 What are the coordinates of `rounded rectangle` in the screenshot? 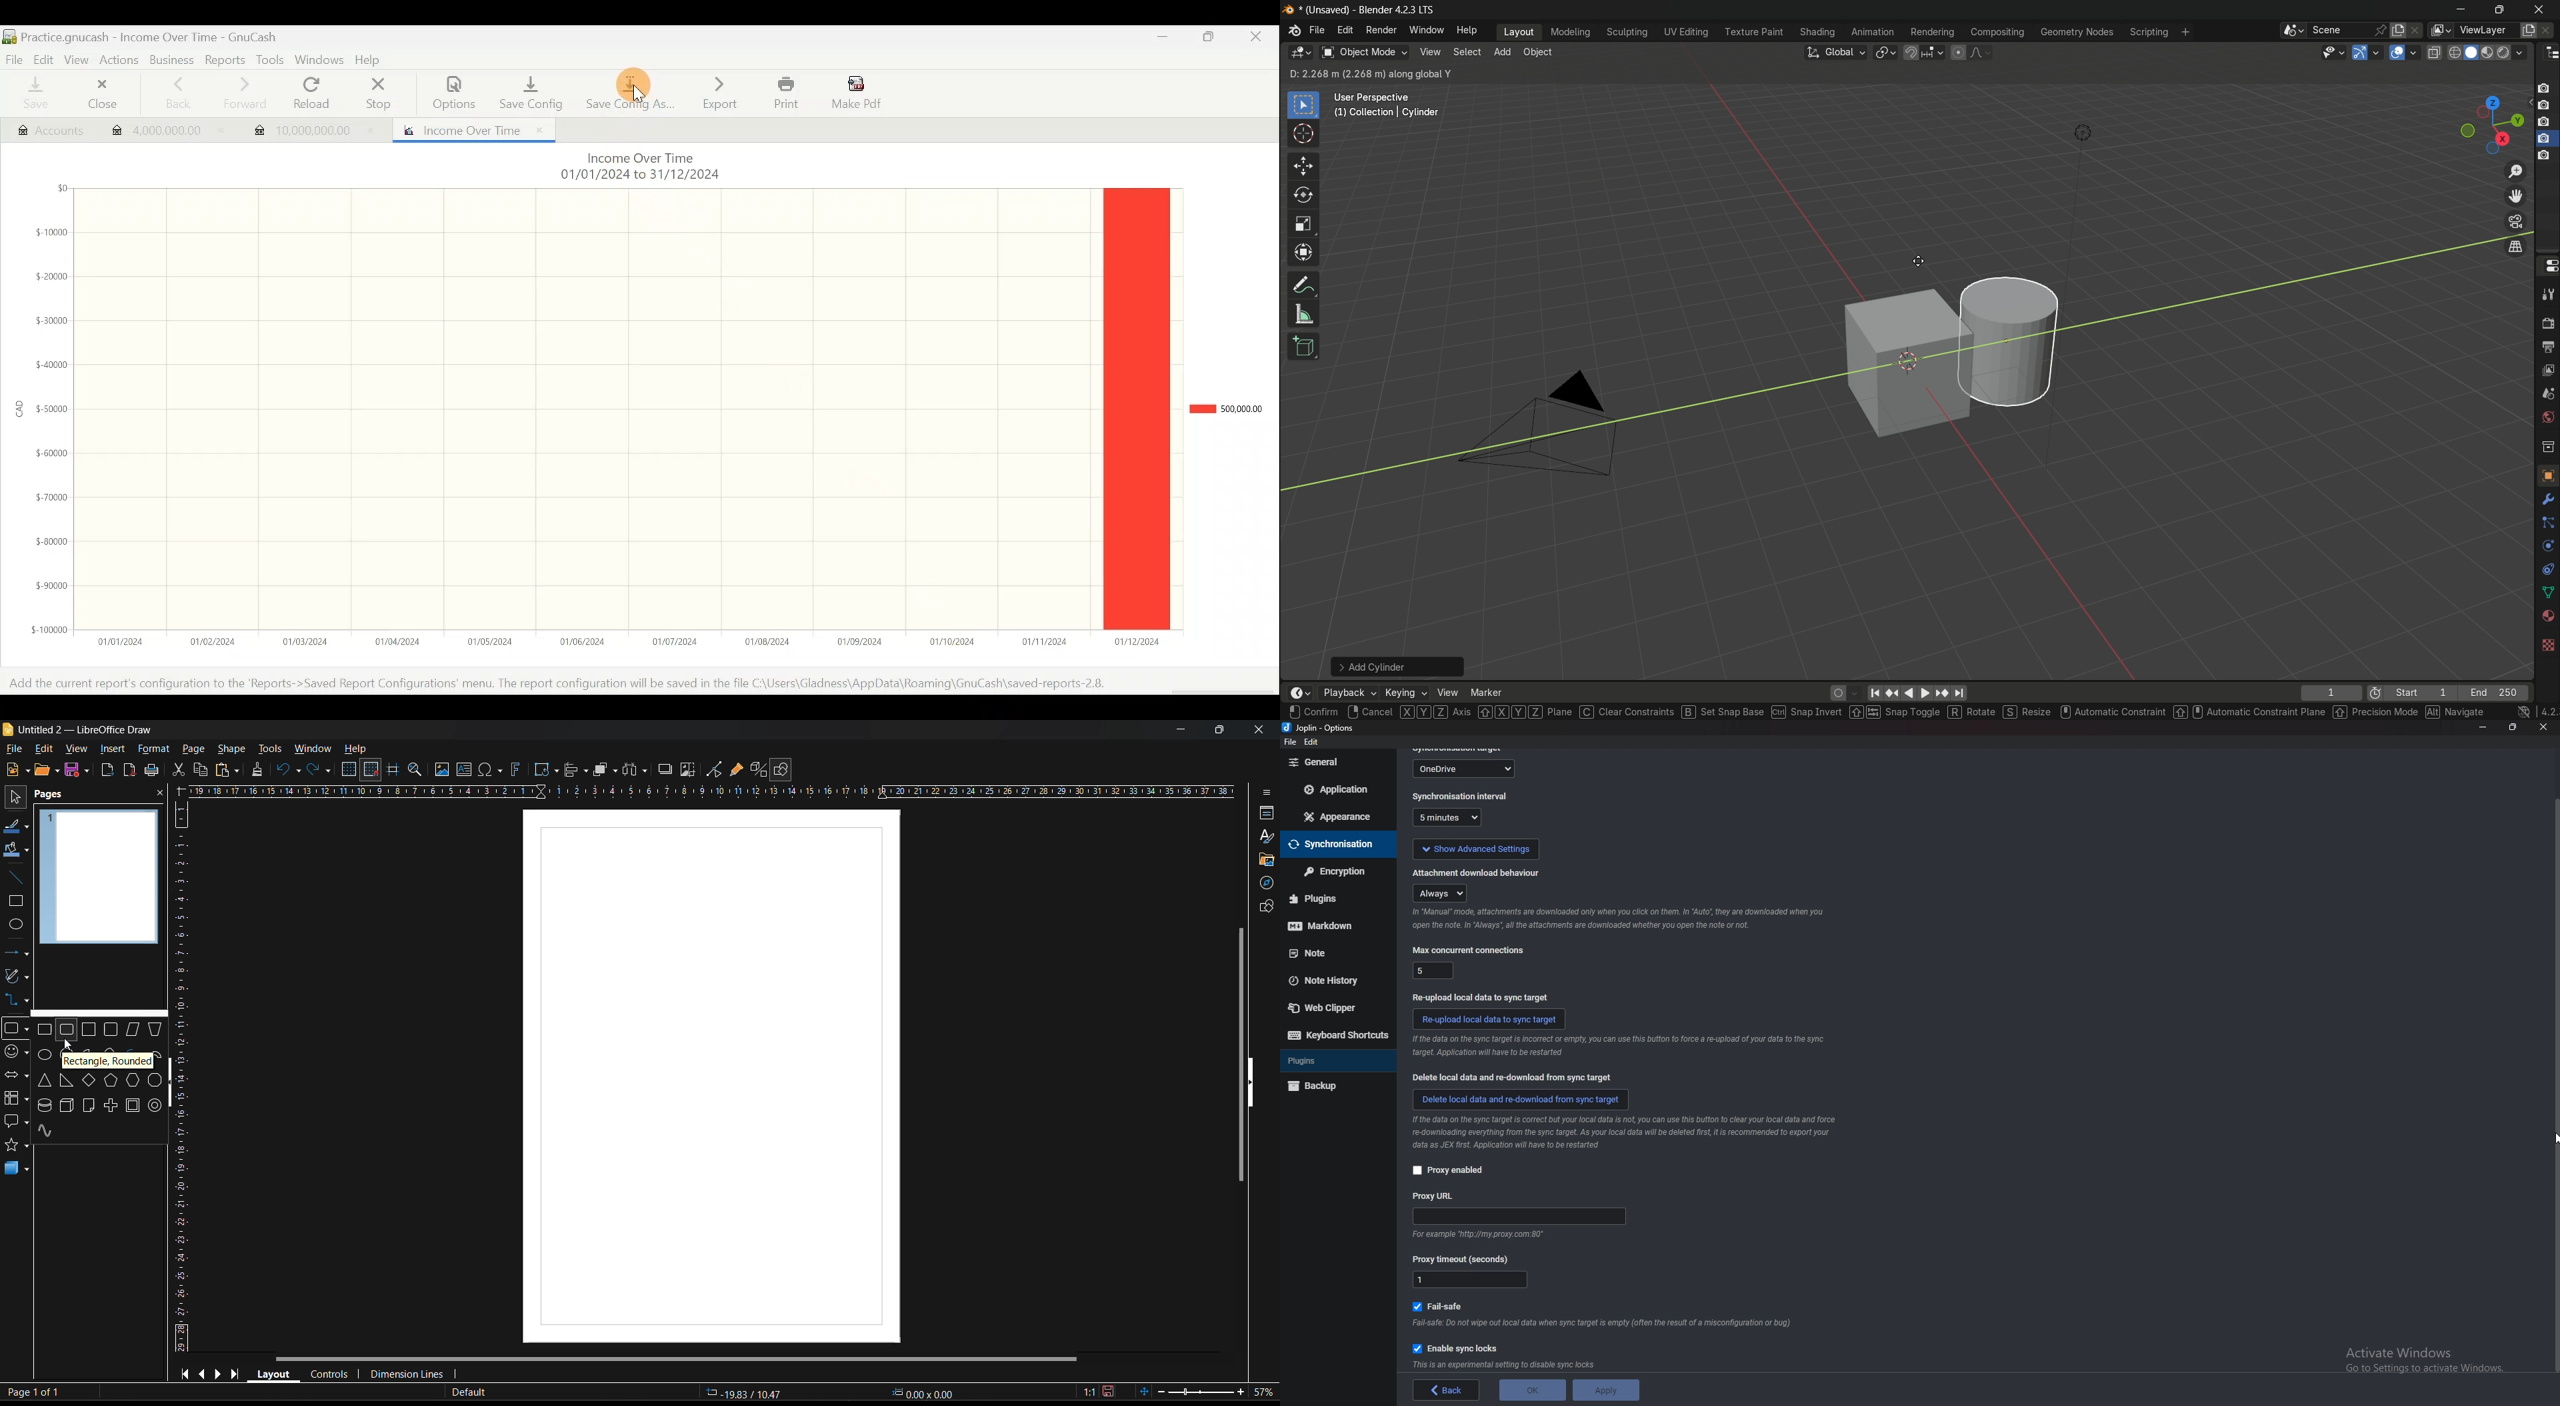 It's located at (66, 1031).